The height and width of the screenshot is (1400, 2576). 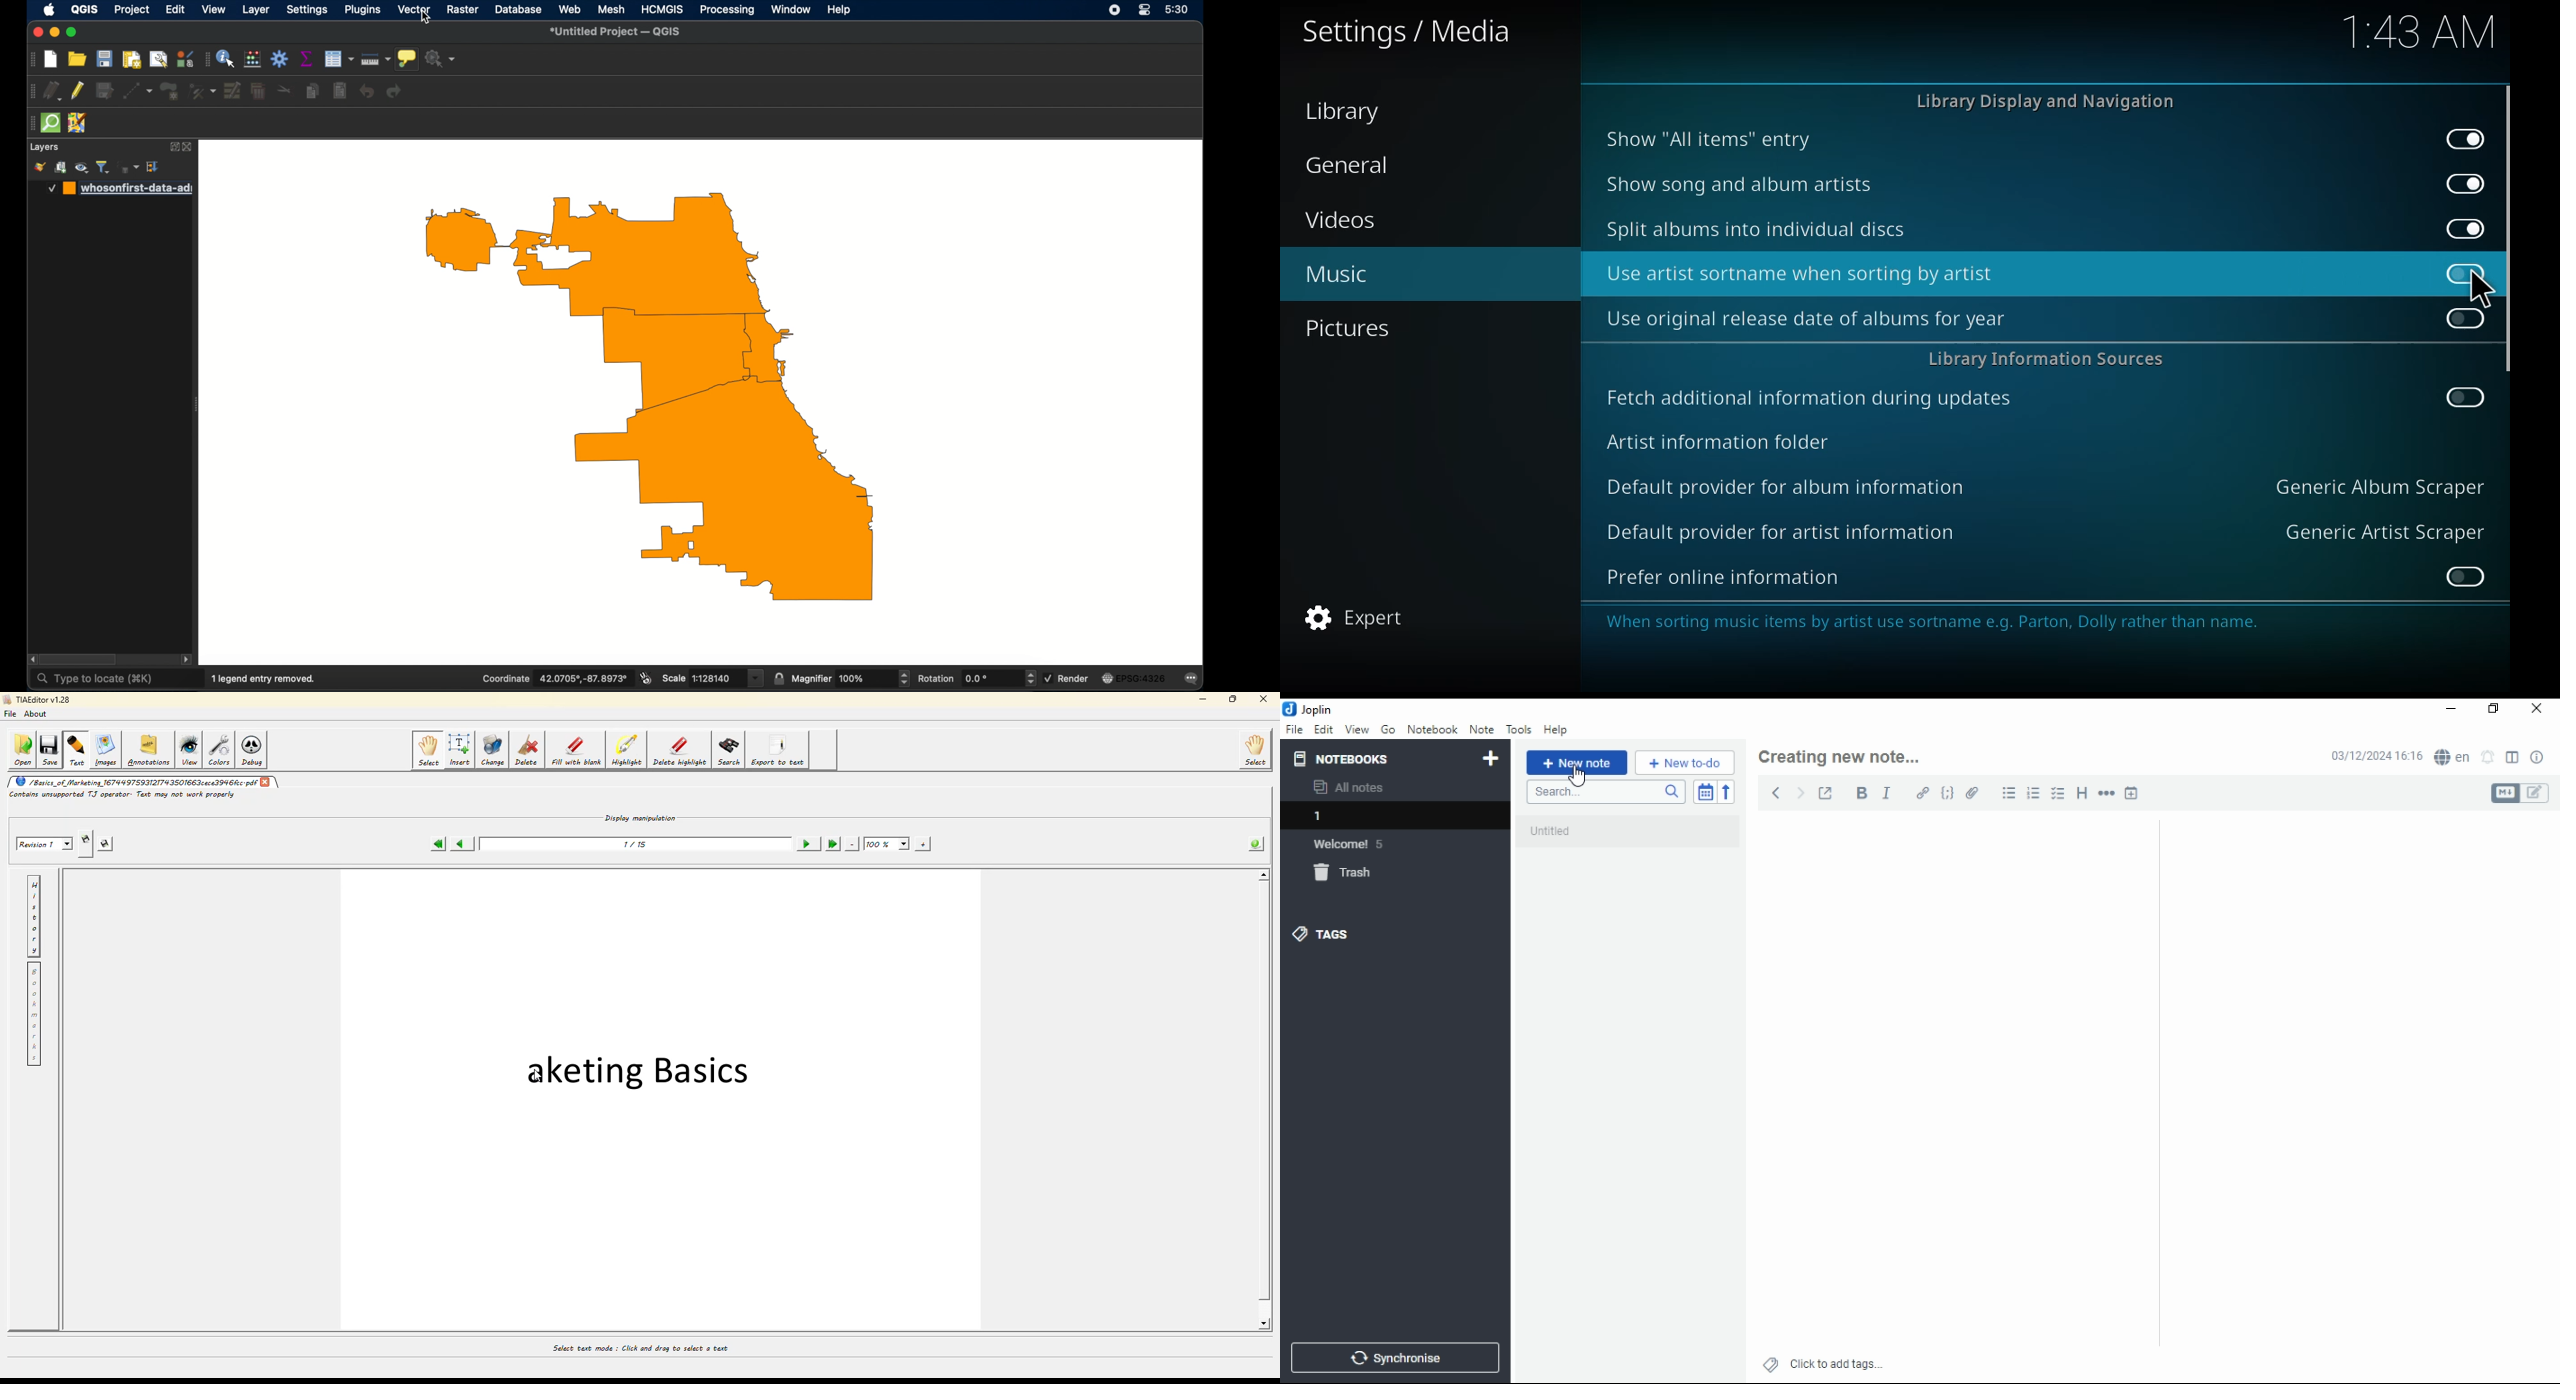 What do you see at coordinates (267, 783) in the screenshot?
I see `close` at bounding box center [267, 783].